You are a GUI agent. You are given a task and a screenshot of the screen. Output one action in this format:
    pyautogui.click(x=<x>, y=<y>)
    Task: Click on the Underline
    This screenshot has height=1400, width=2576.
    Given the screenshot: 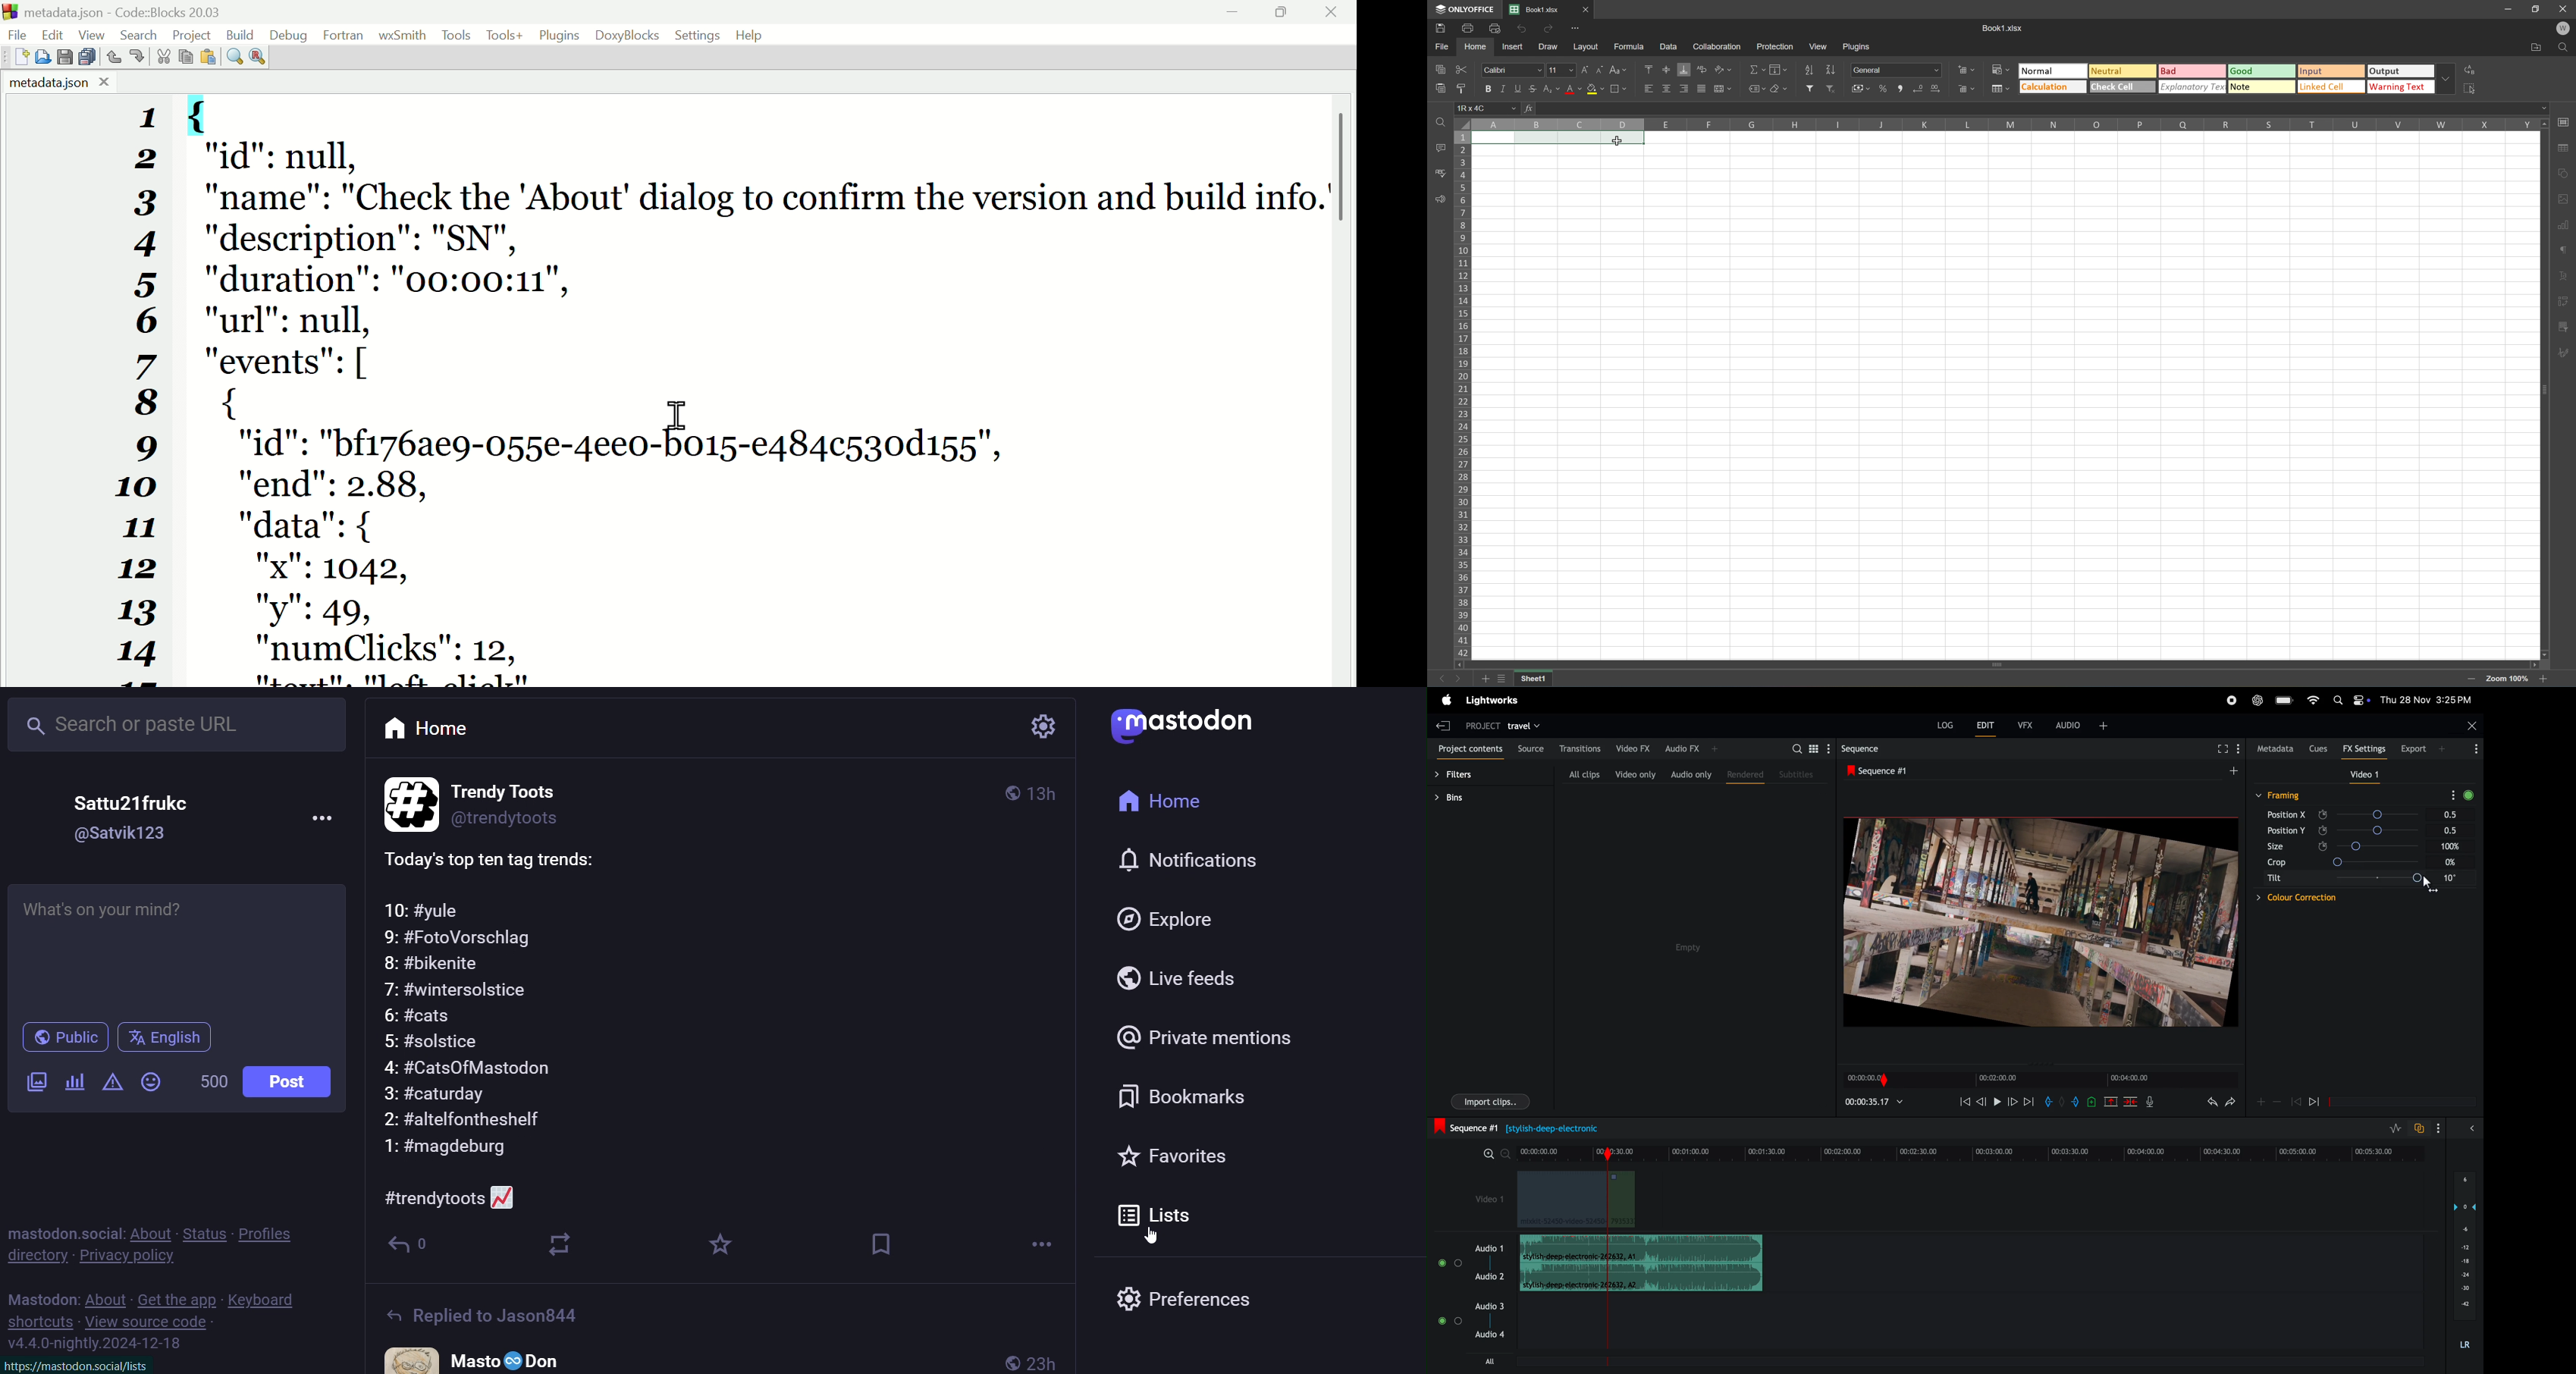 What is the action you would take?
    pyautogui.click(x=1520, y=88)
    